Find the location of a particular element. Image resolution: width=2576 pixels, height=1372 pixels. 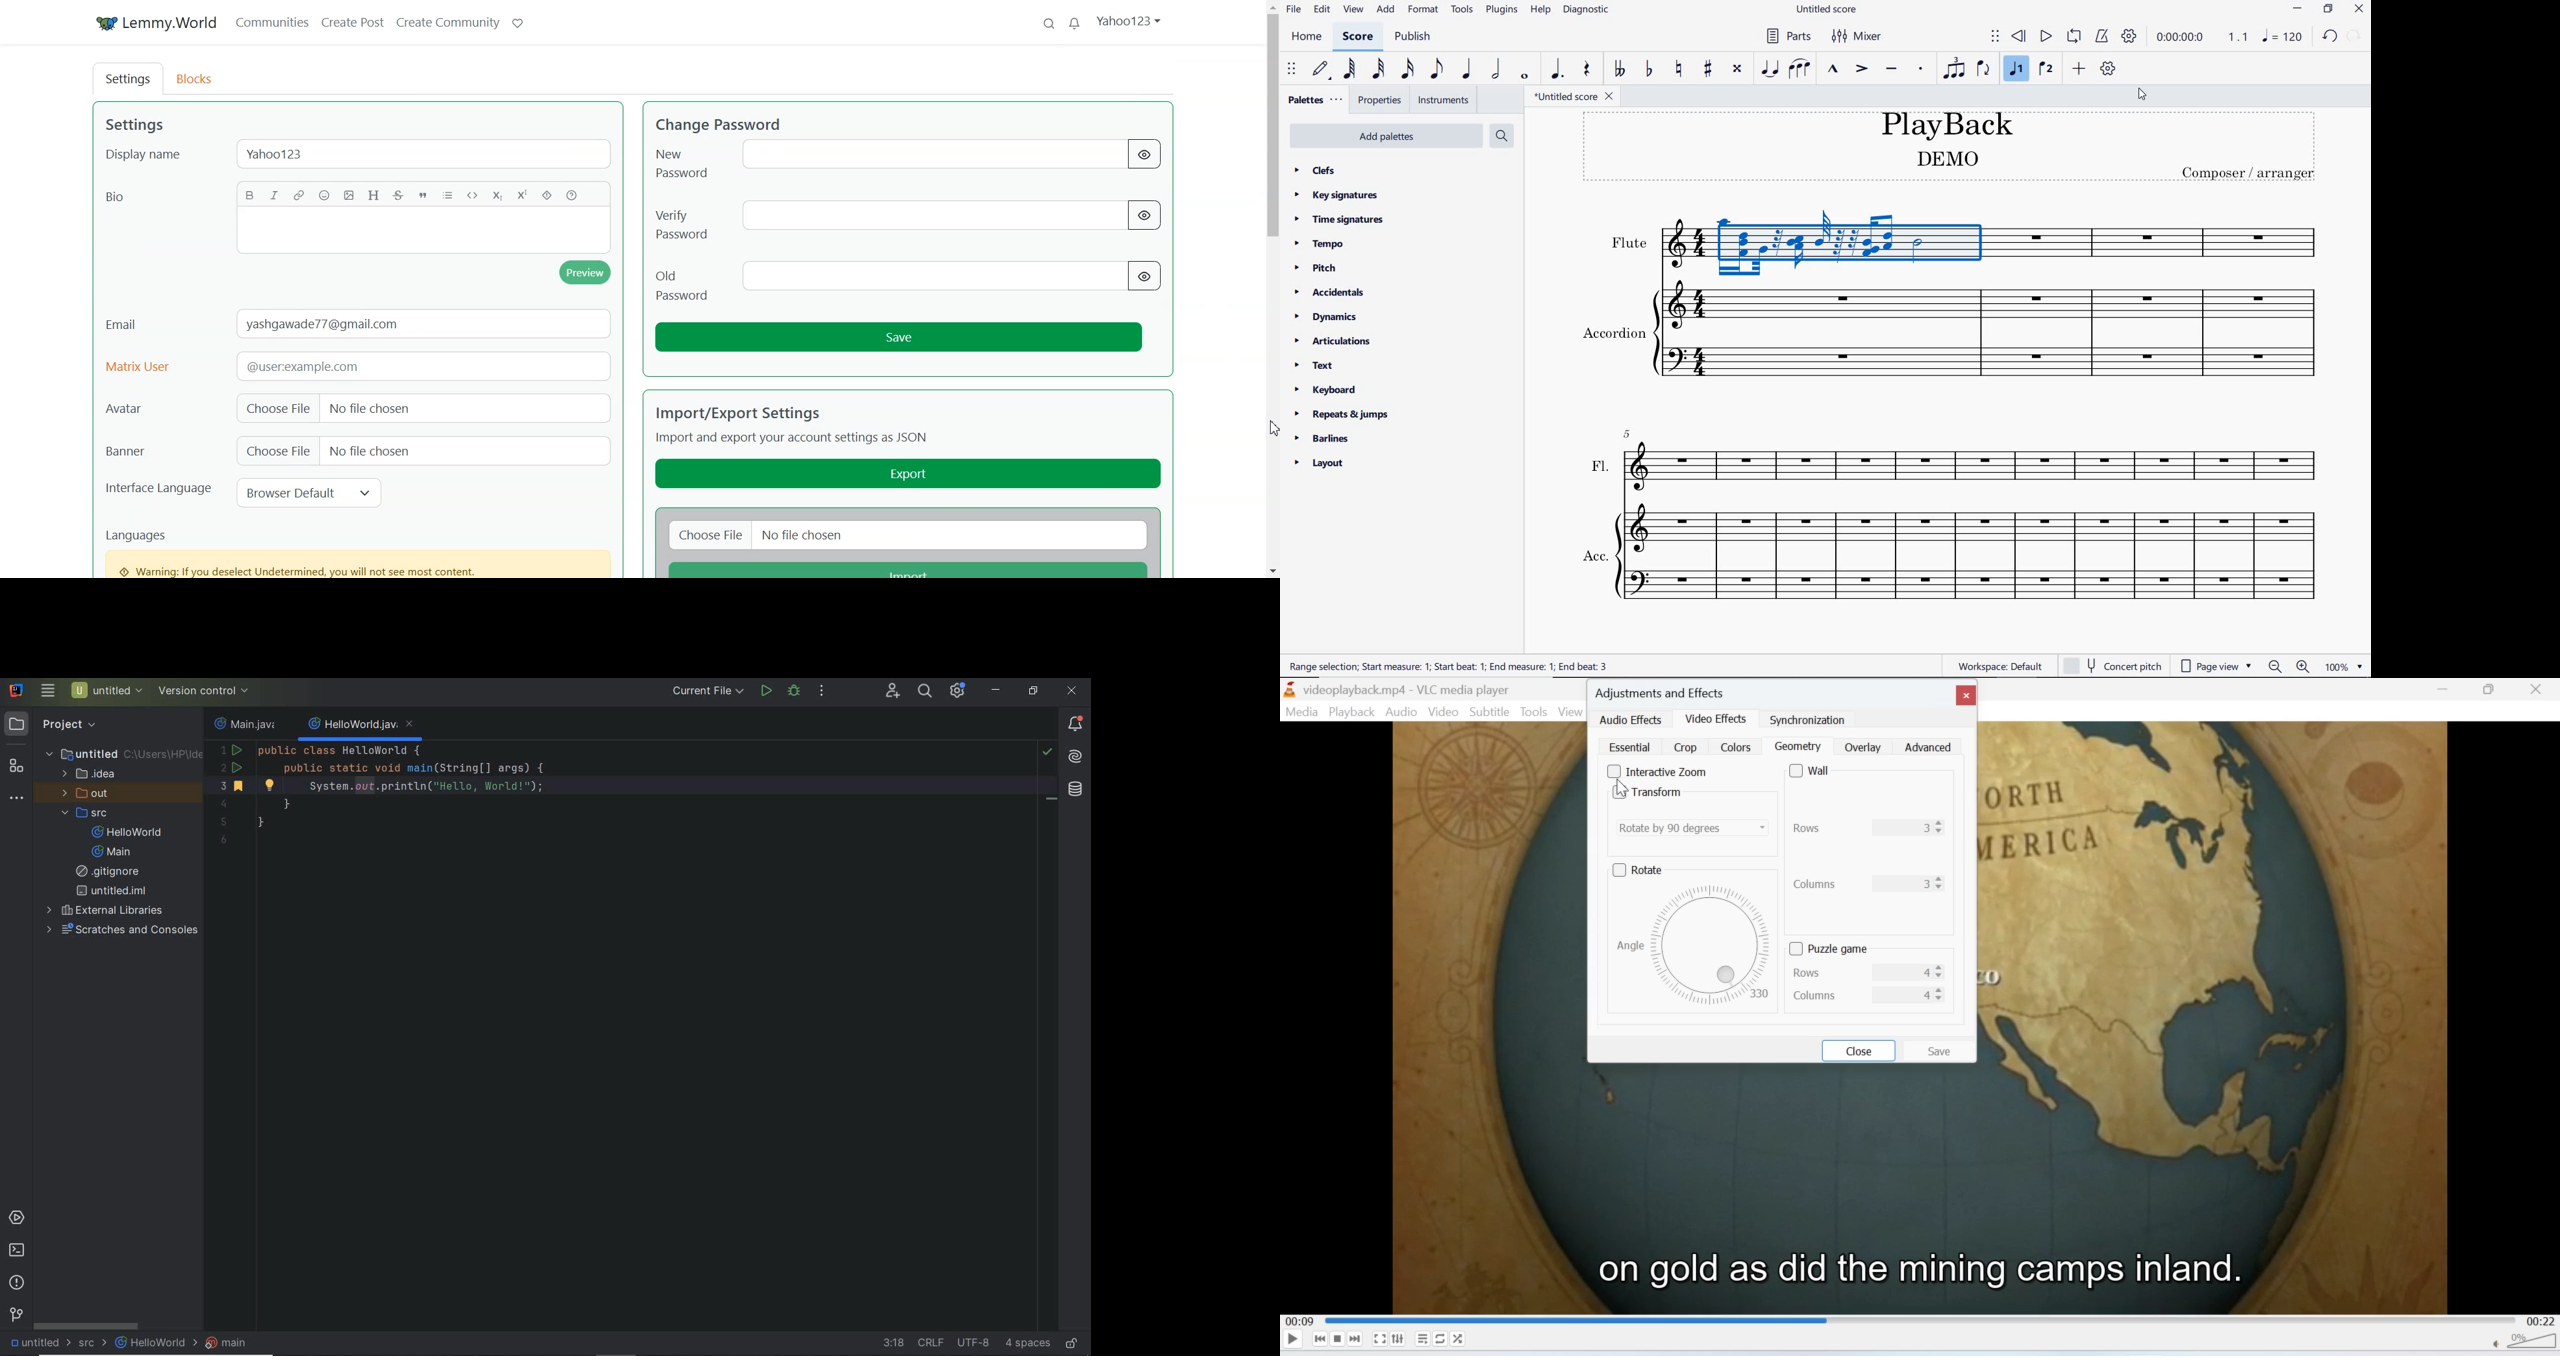

rewind is located at coordinates (2019, 38).